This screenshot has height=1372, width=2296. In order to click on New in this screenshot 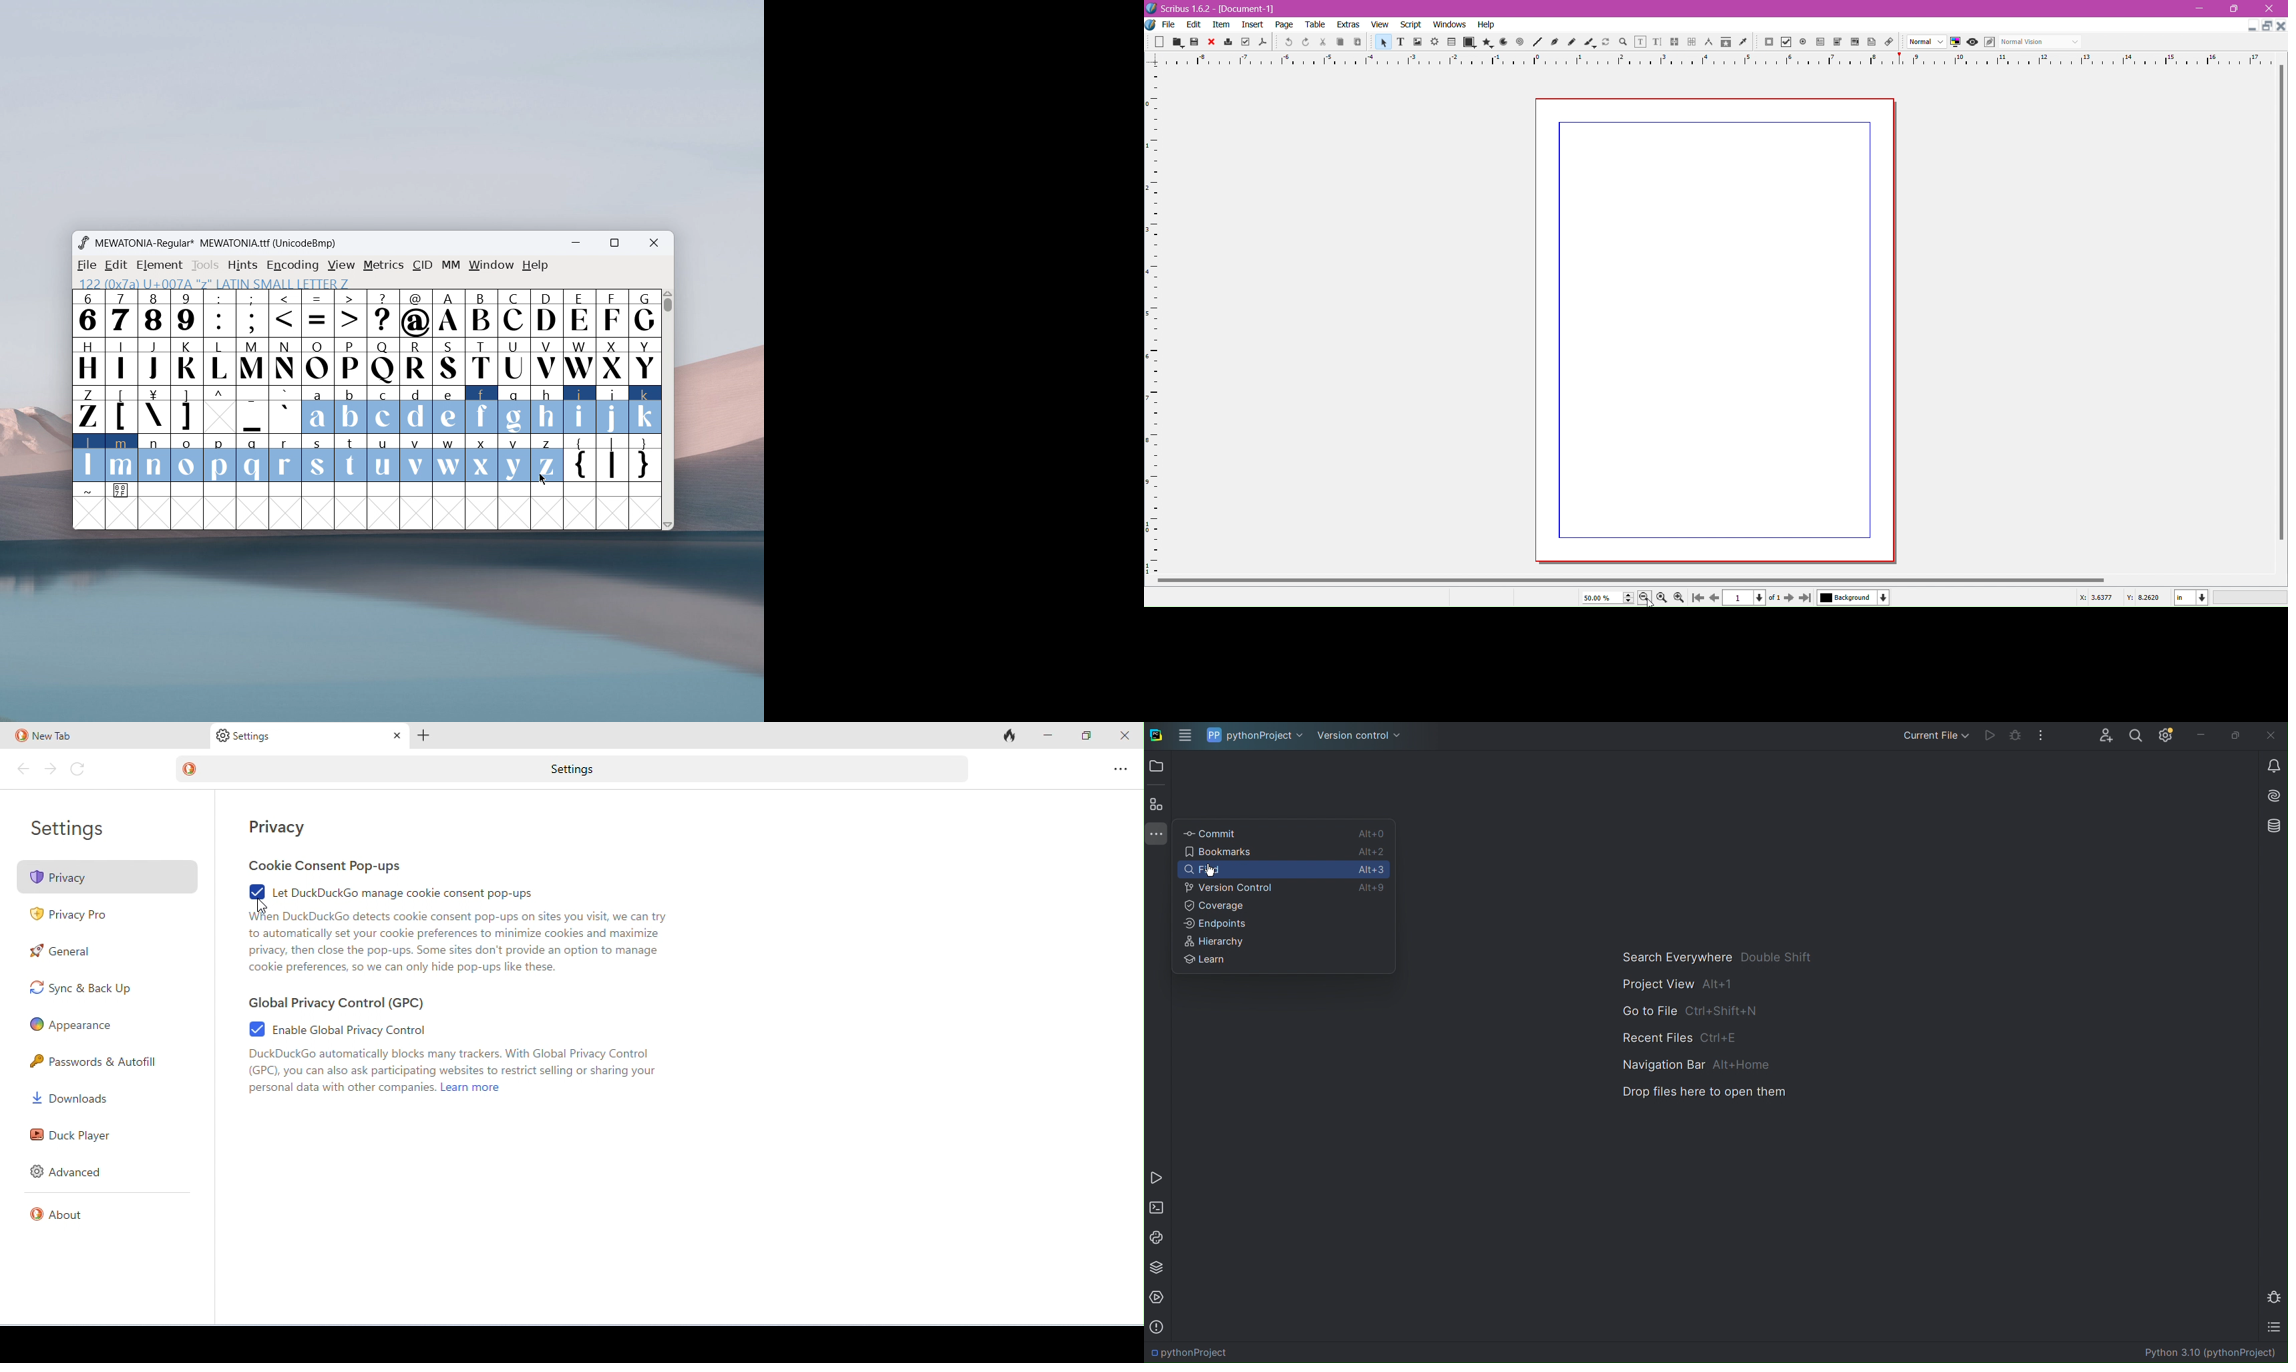, I will do `click(1158, 42)`.